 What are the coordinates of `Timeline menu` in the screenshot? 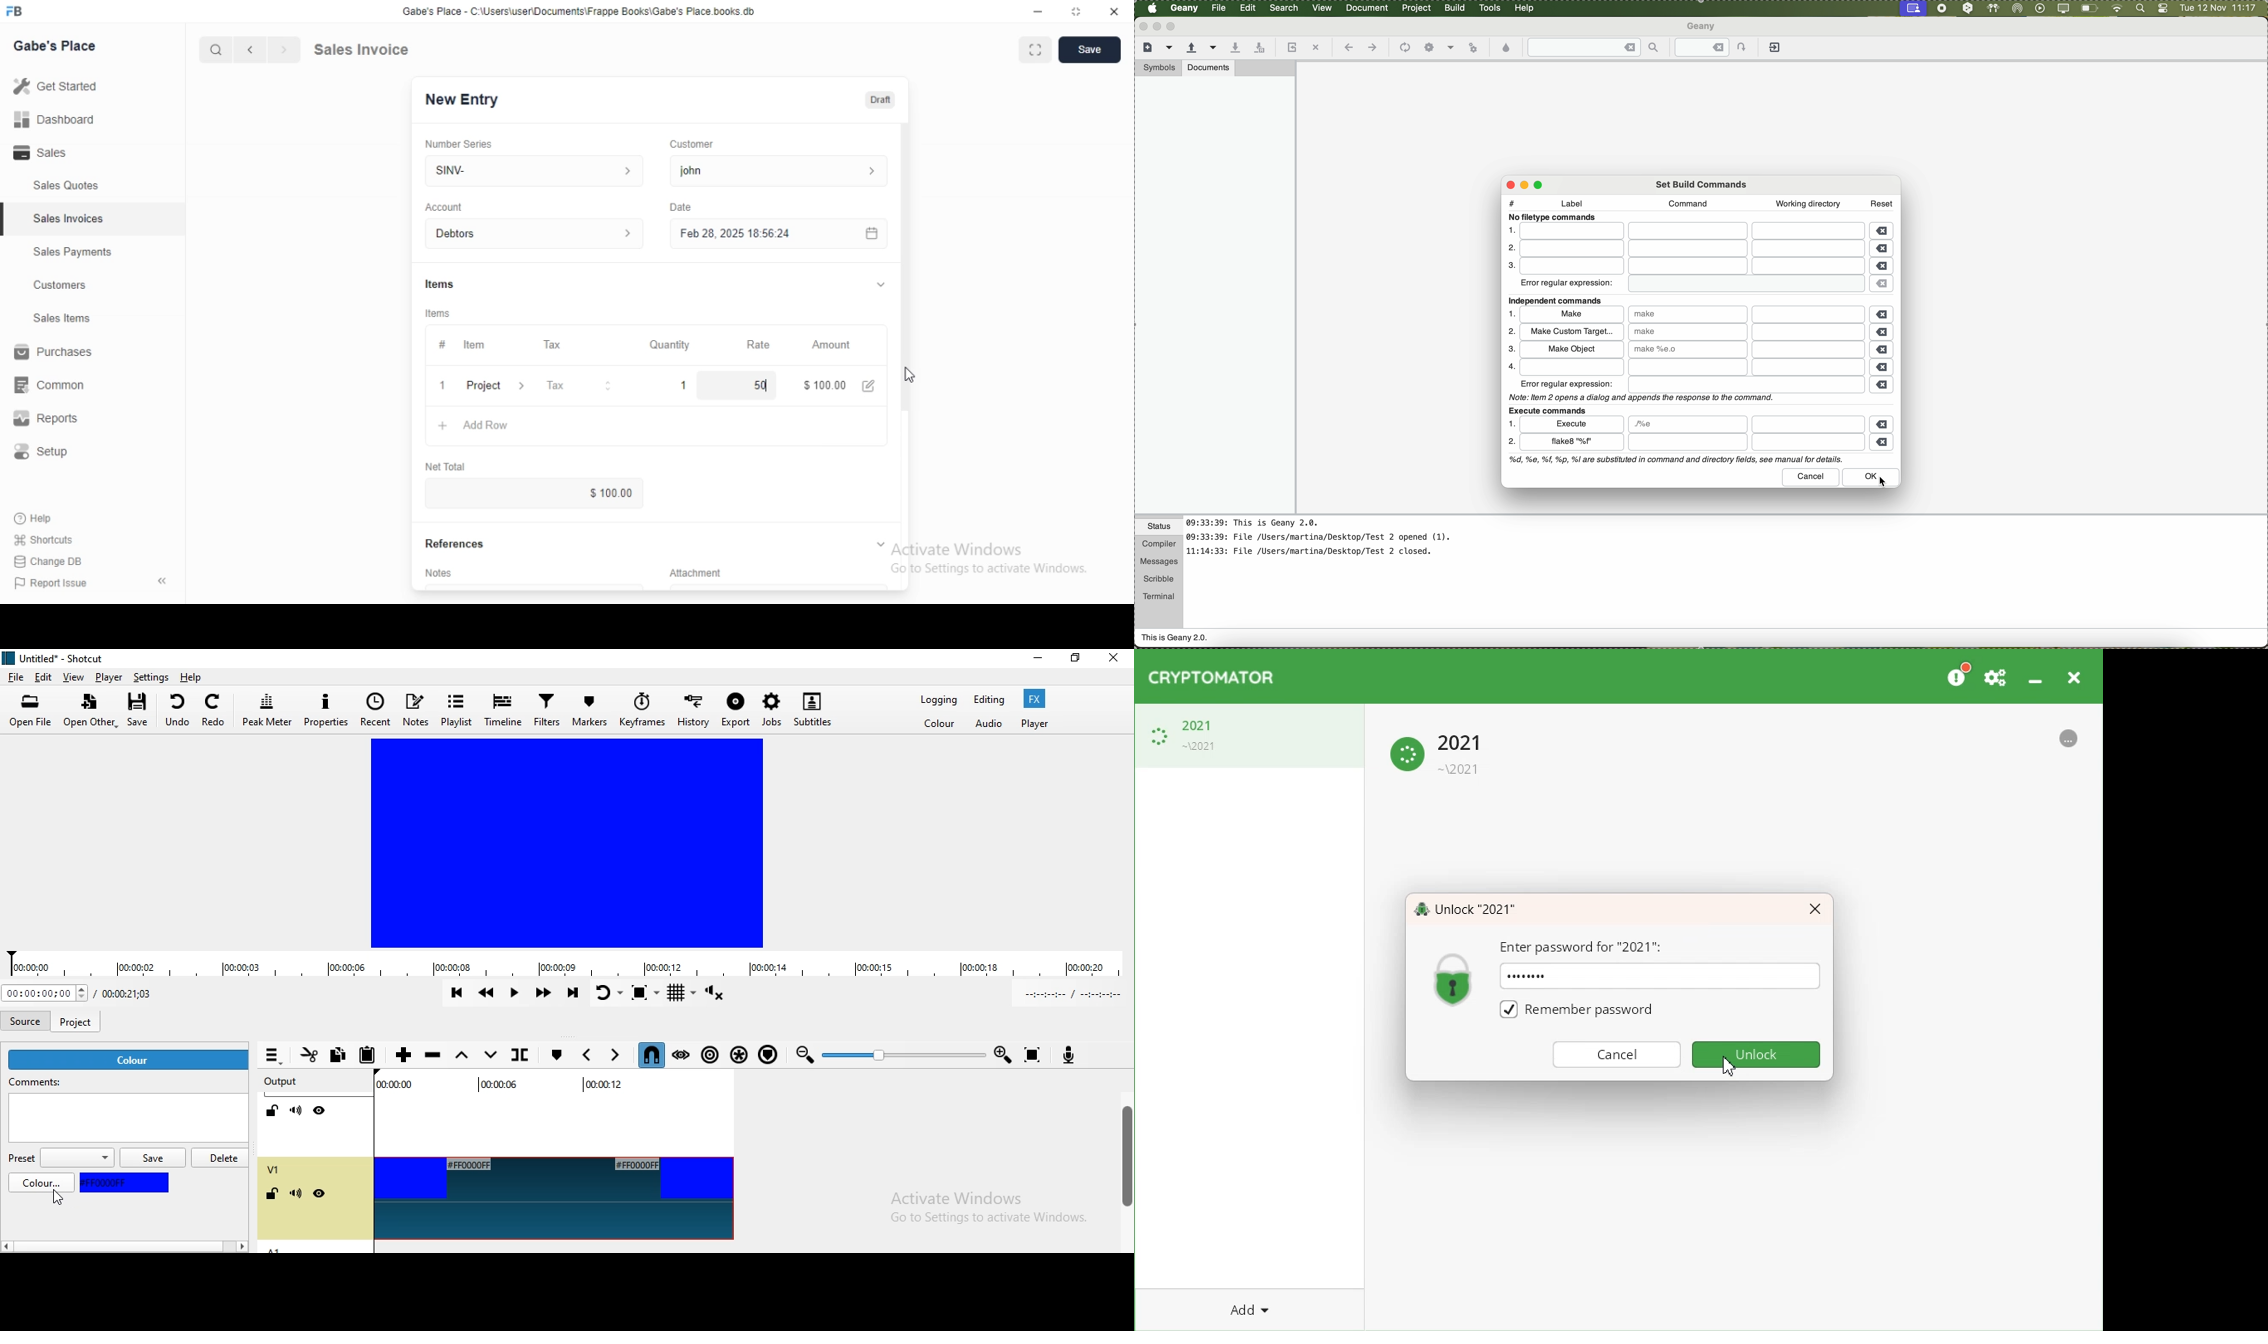 It's located at (273, 1057).